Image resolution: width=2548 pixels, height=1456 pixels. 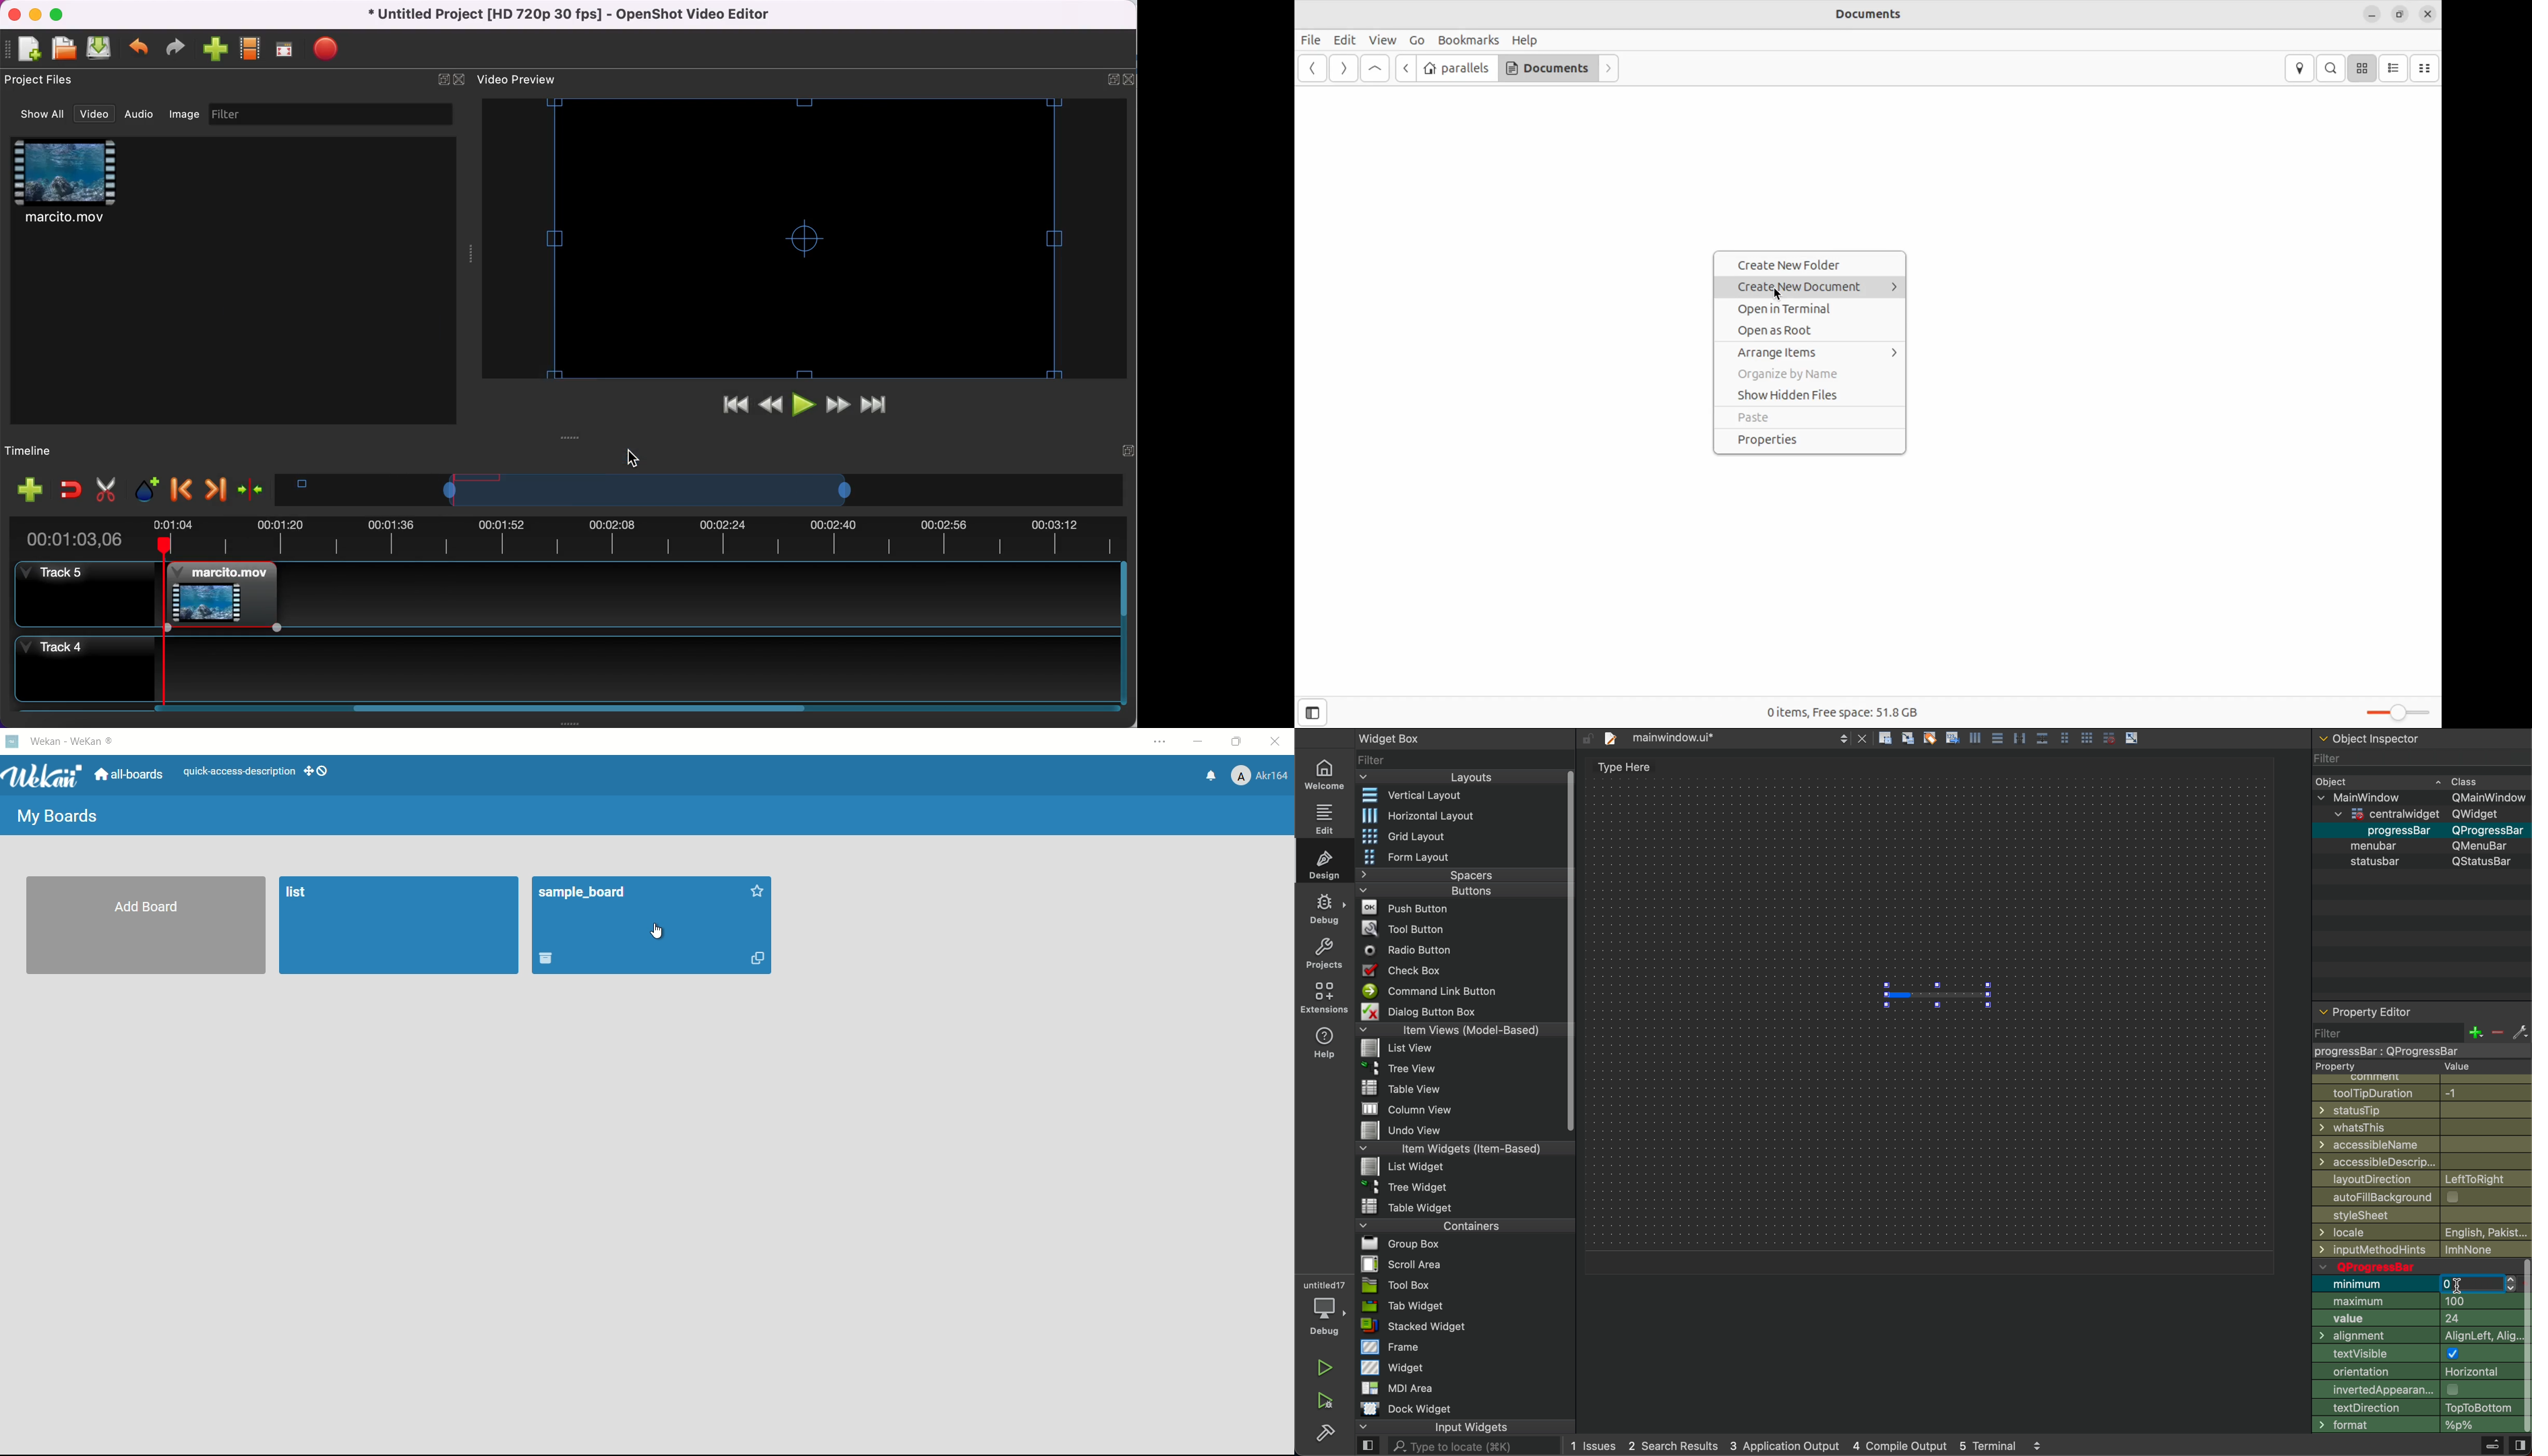 What do you see at coordinates (758, 960) in the screenshot?
I see `duplicate board` at bounding box center [758, 960].